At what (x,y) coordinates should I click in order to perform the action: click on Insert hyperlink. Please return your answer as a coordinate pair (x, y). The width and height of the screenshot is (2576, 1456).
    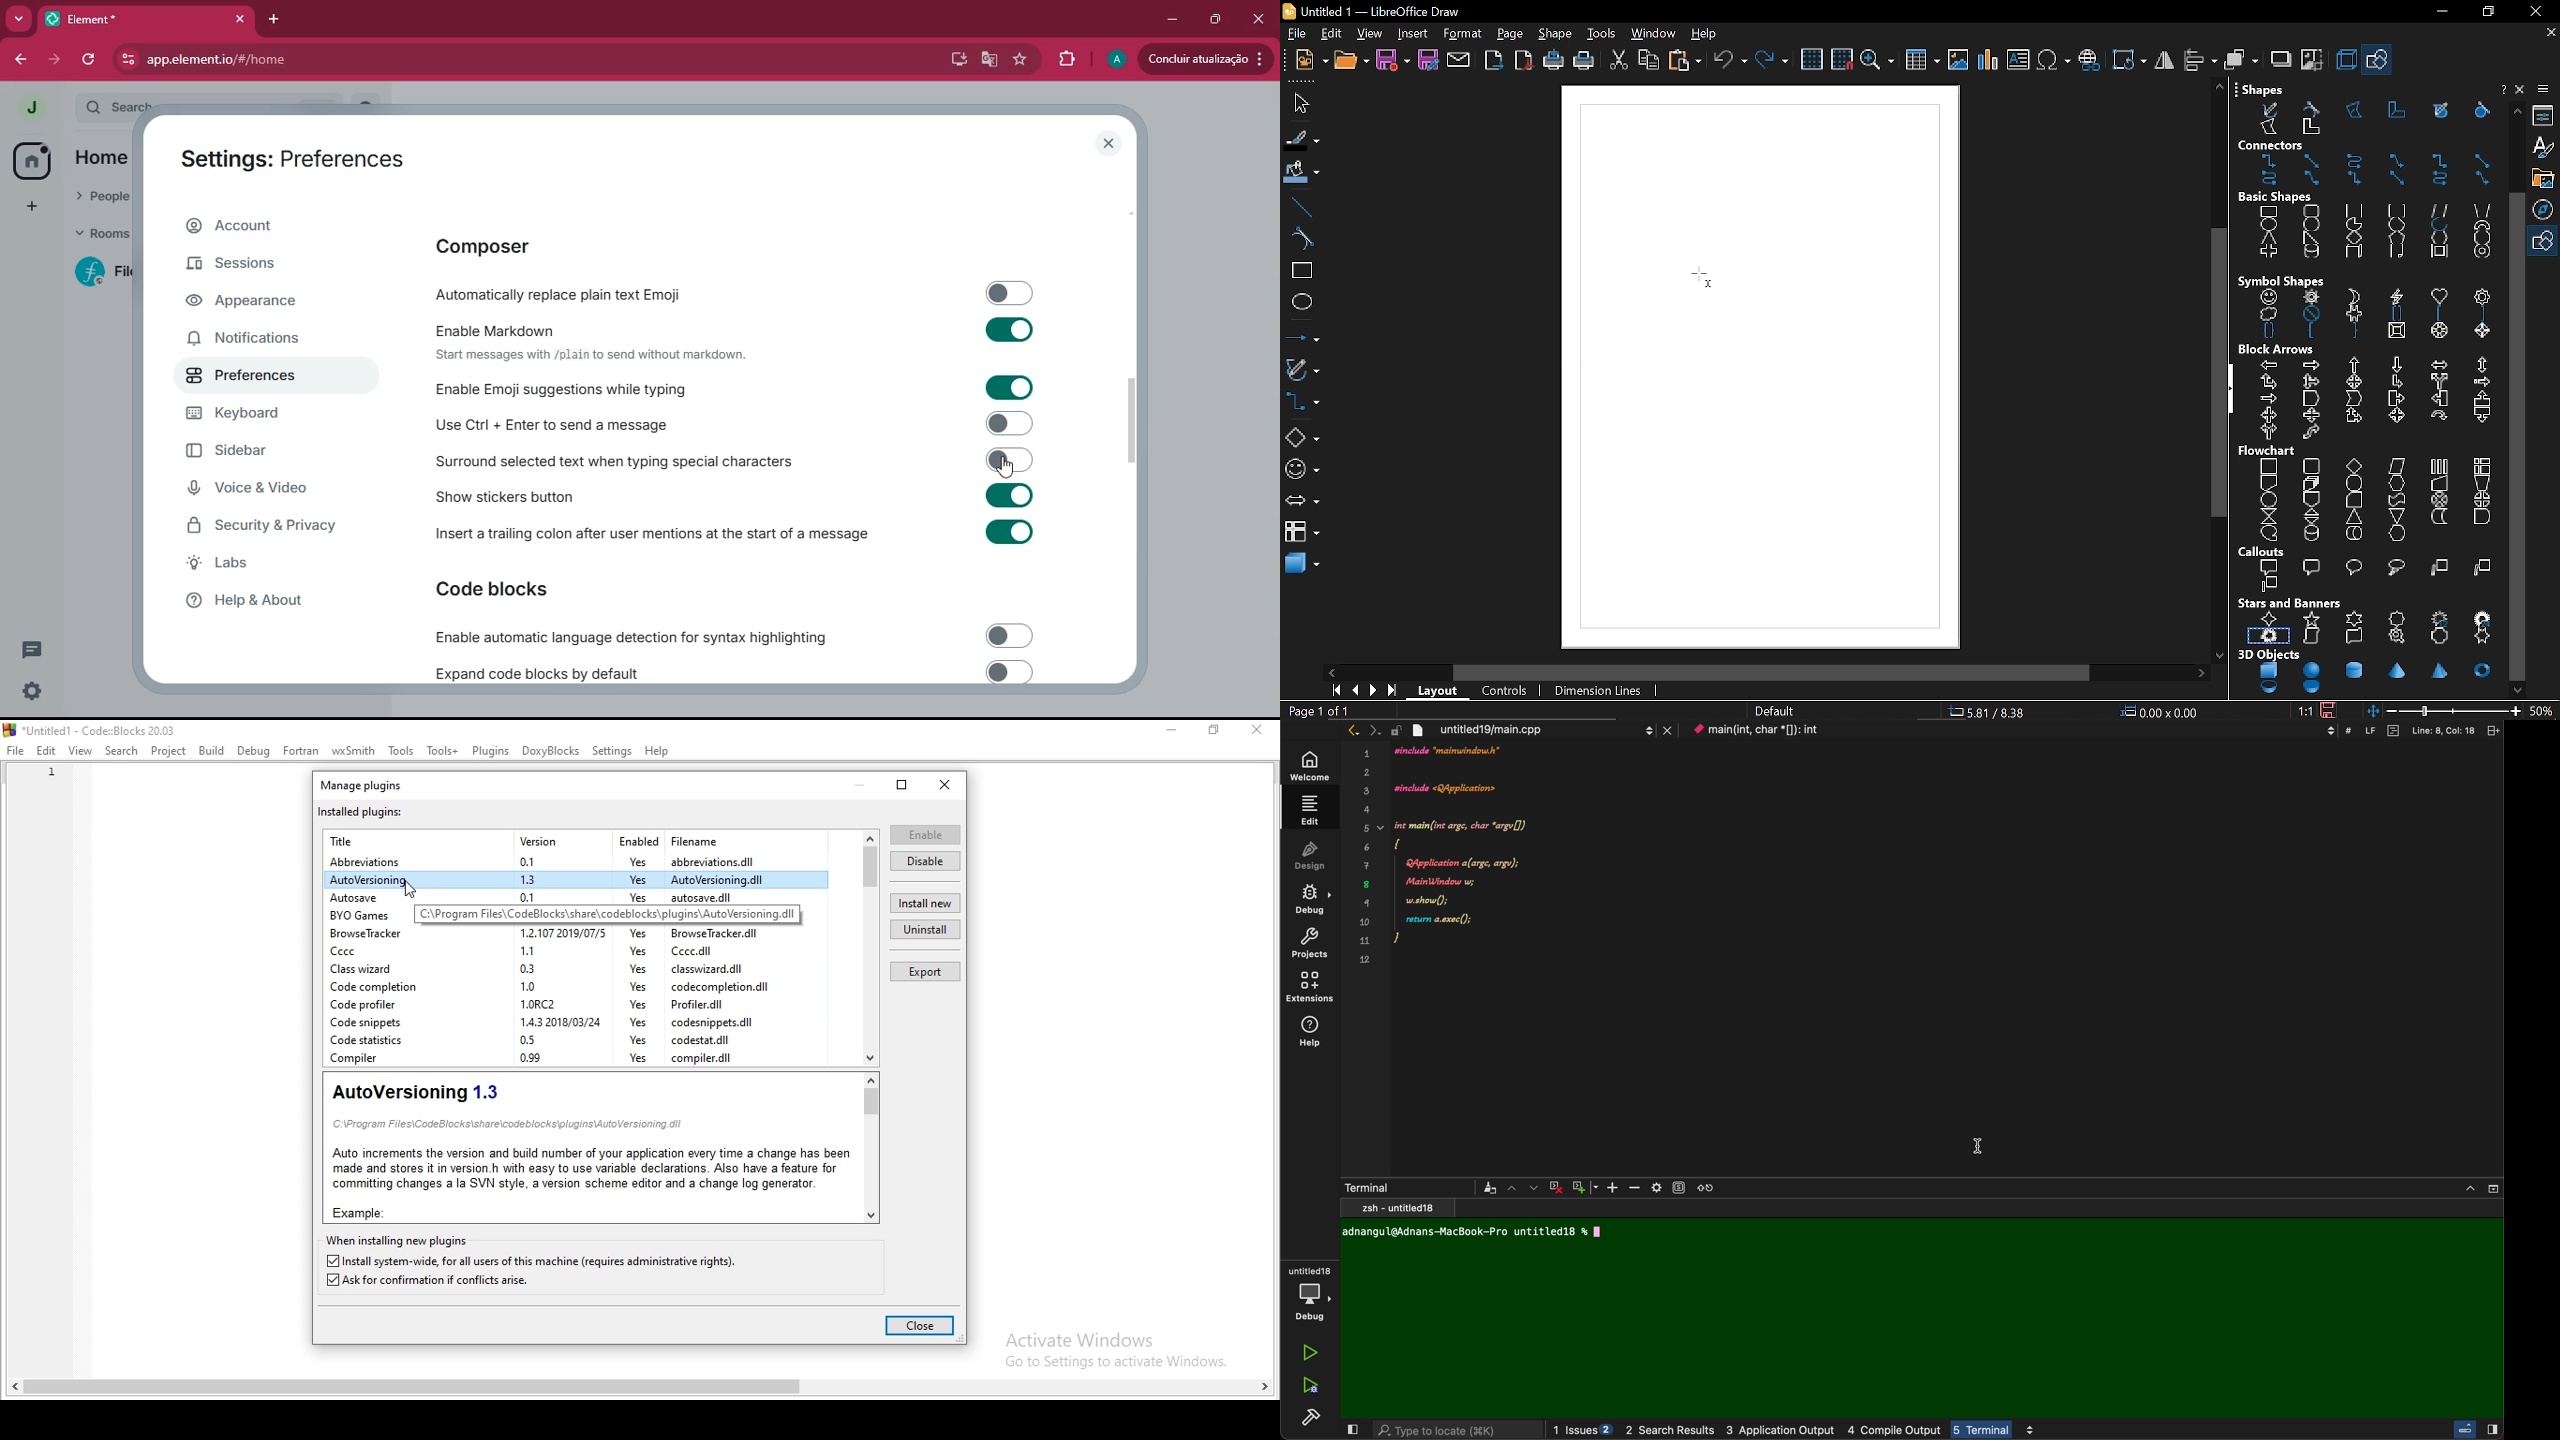
    Looking at the image, I should click on (2090, 61).